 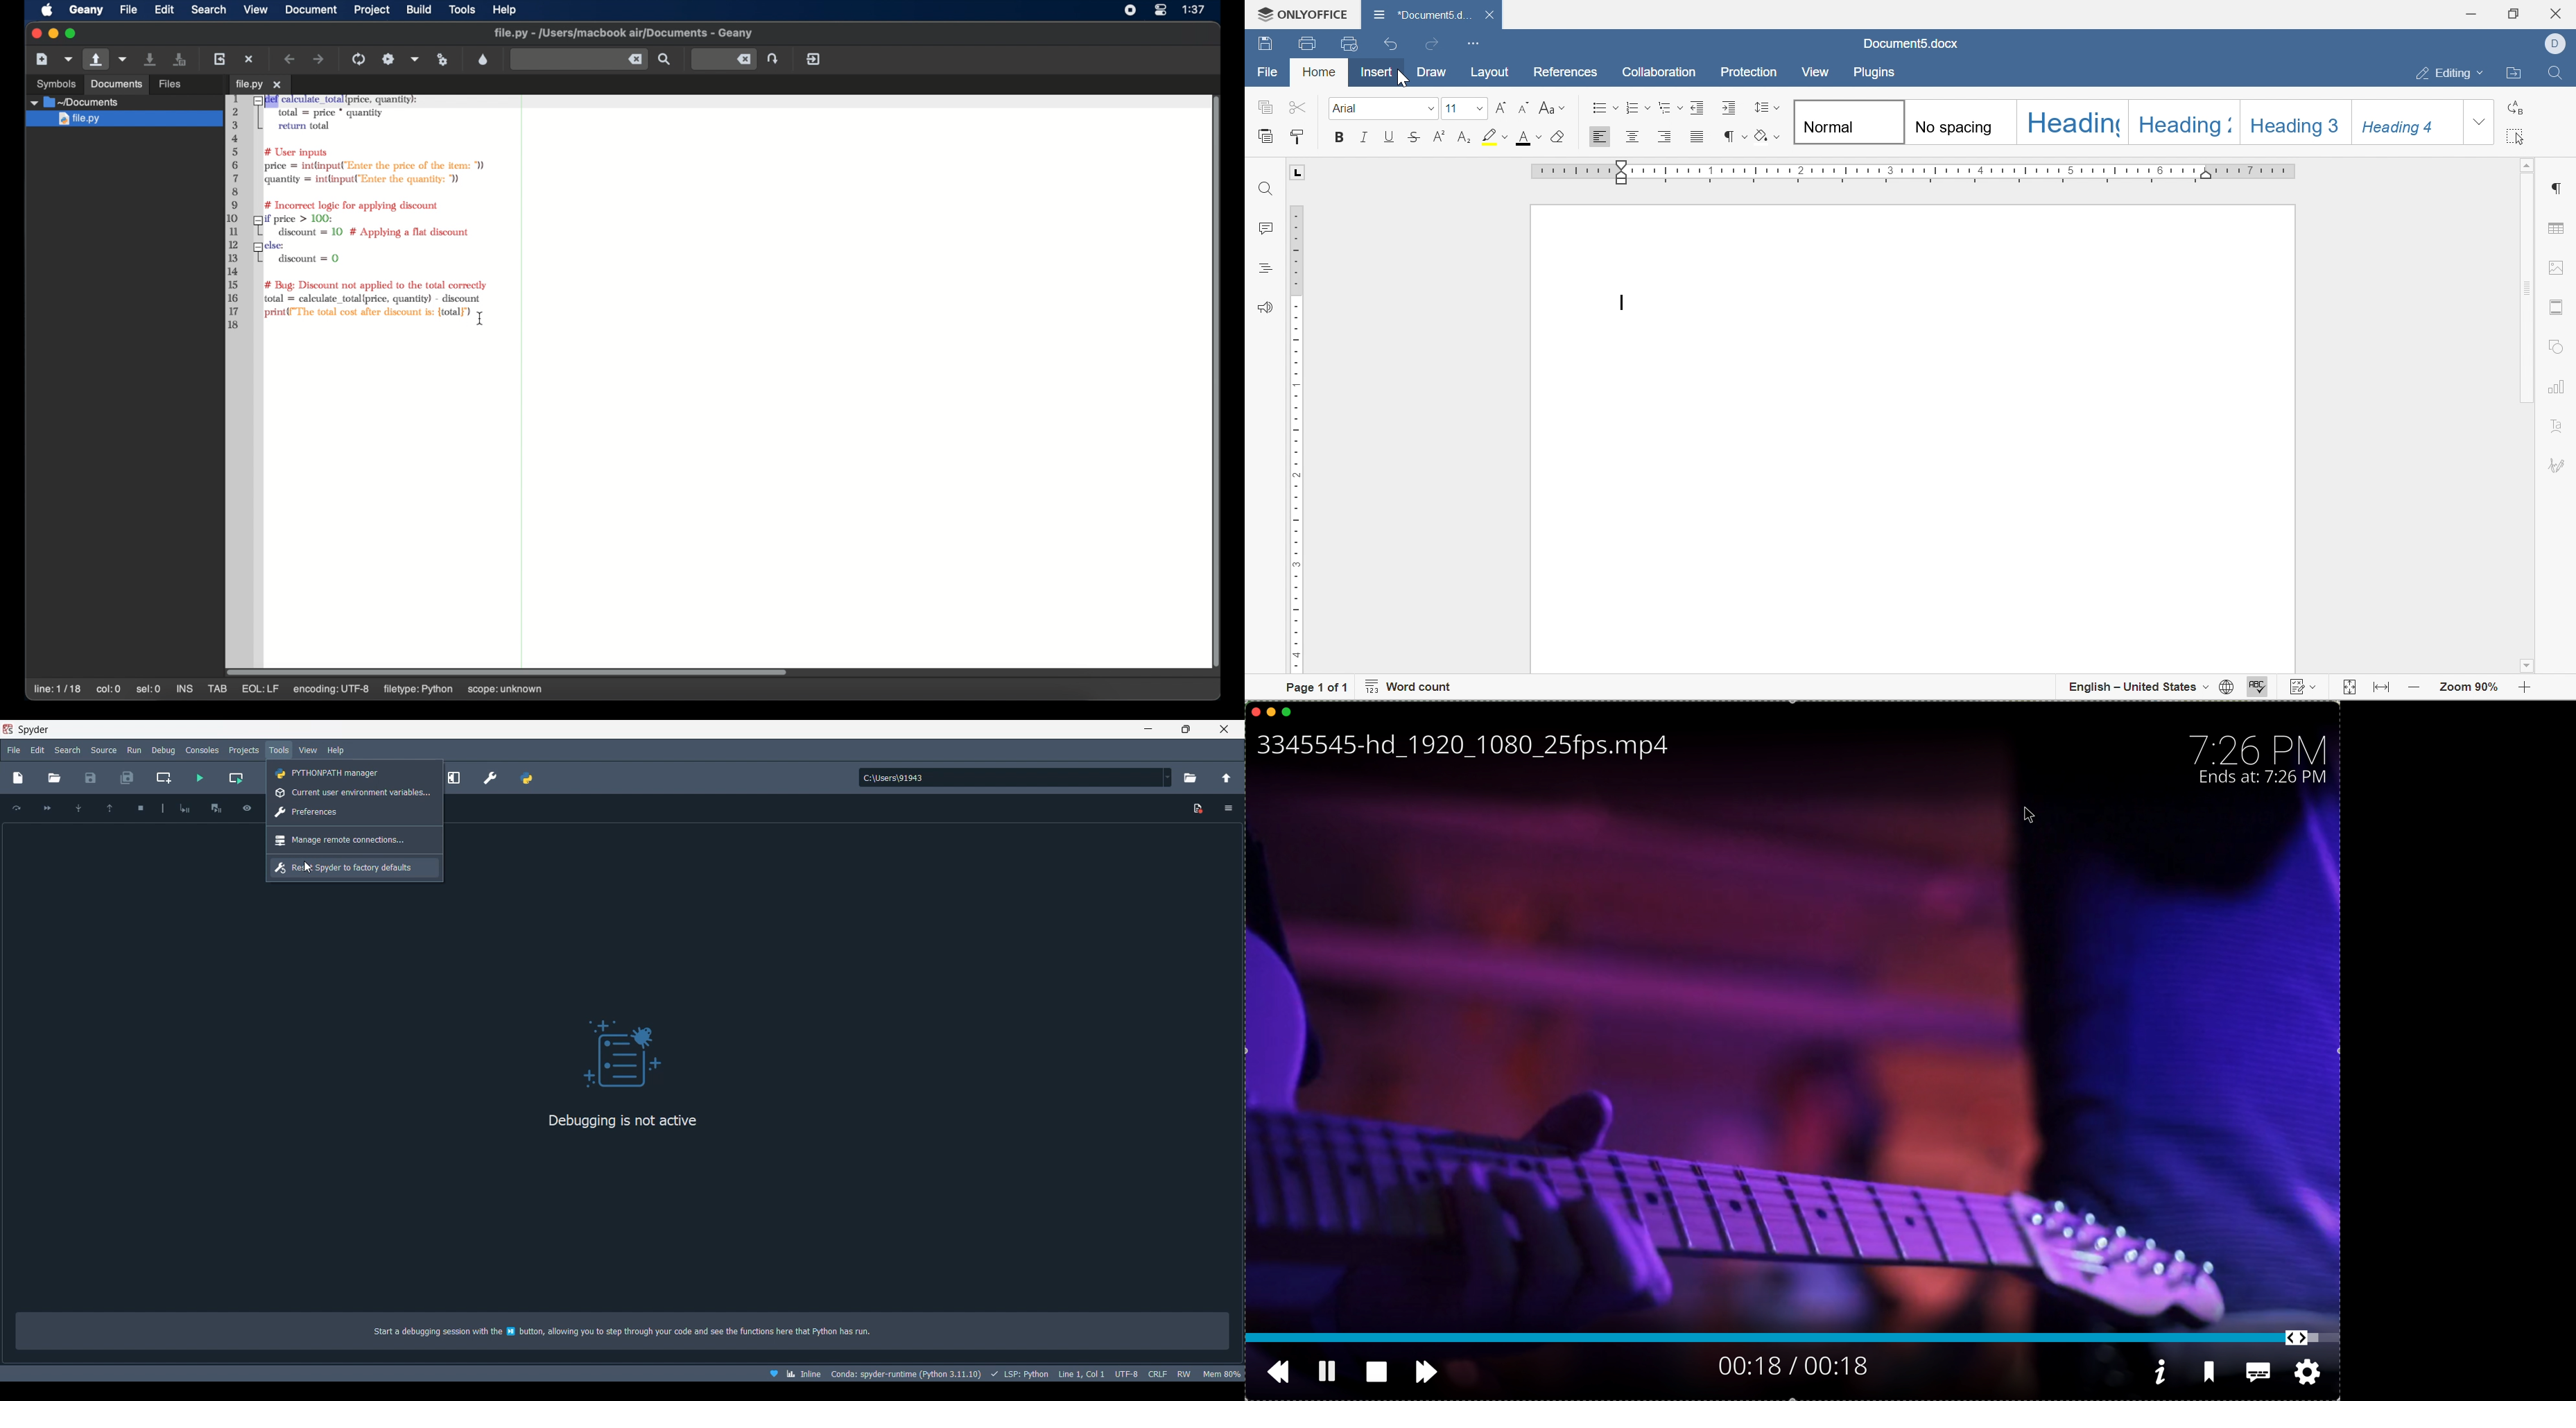 What do you see at coordinates (1429, 1373) in the screenshot?
I see `move foward` at bounding box center [1429, 1373].